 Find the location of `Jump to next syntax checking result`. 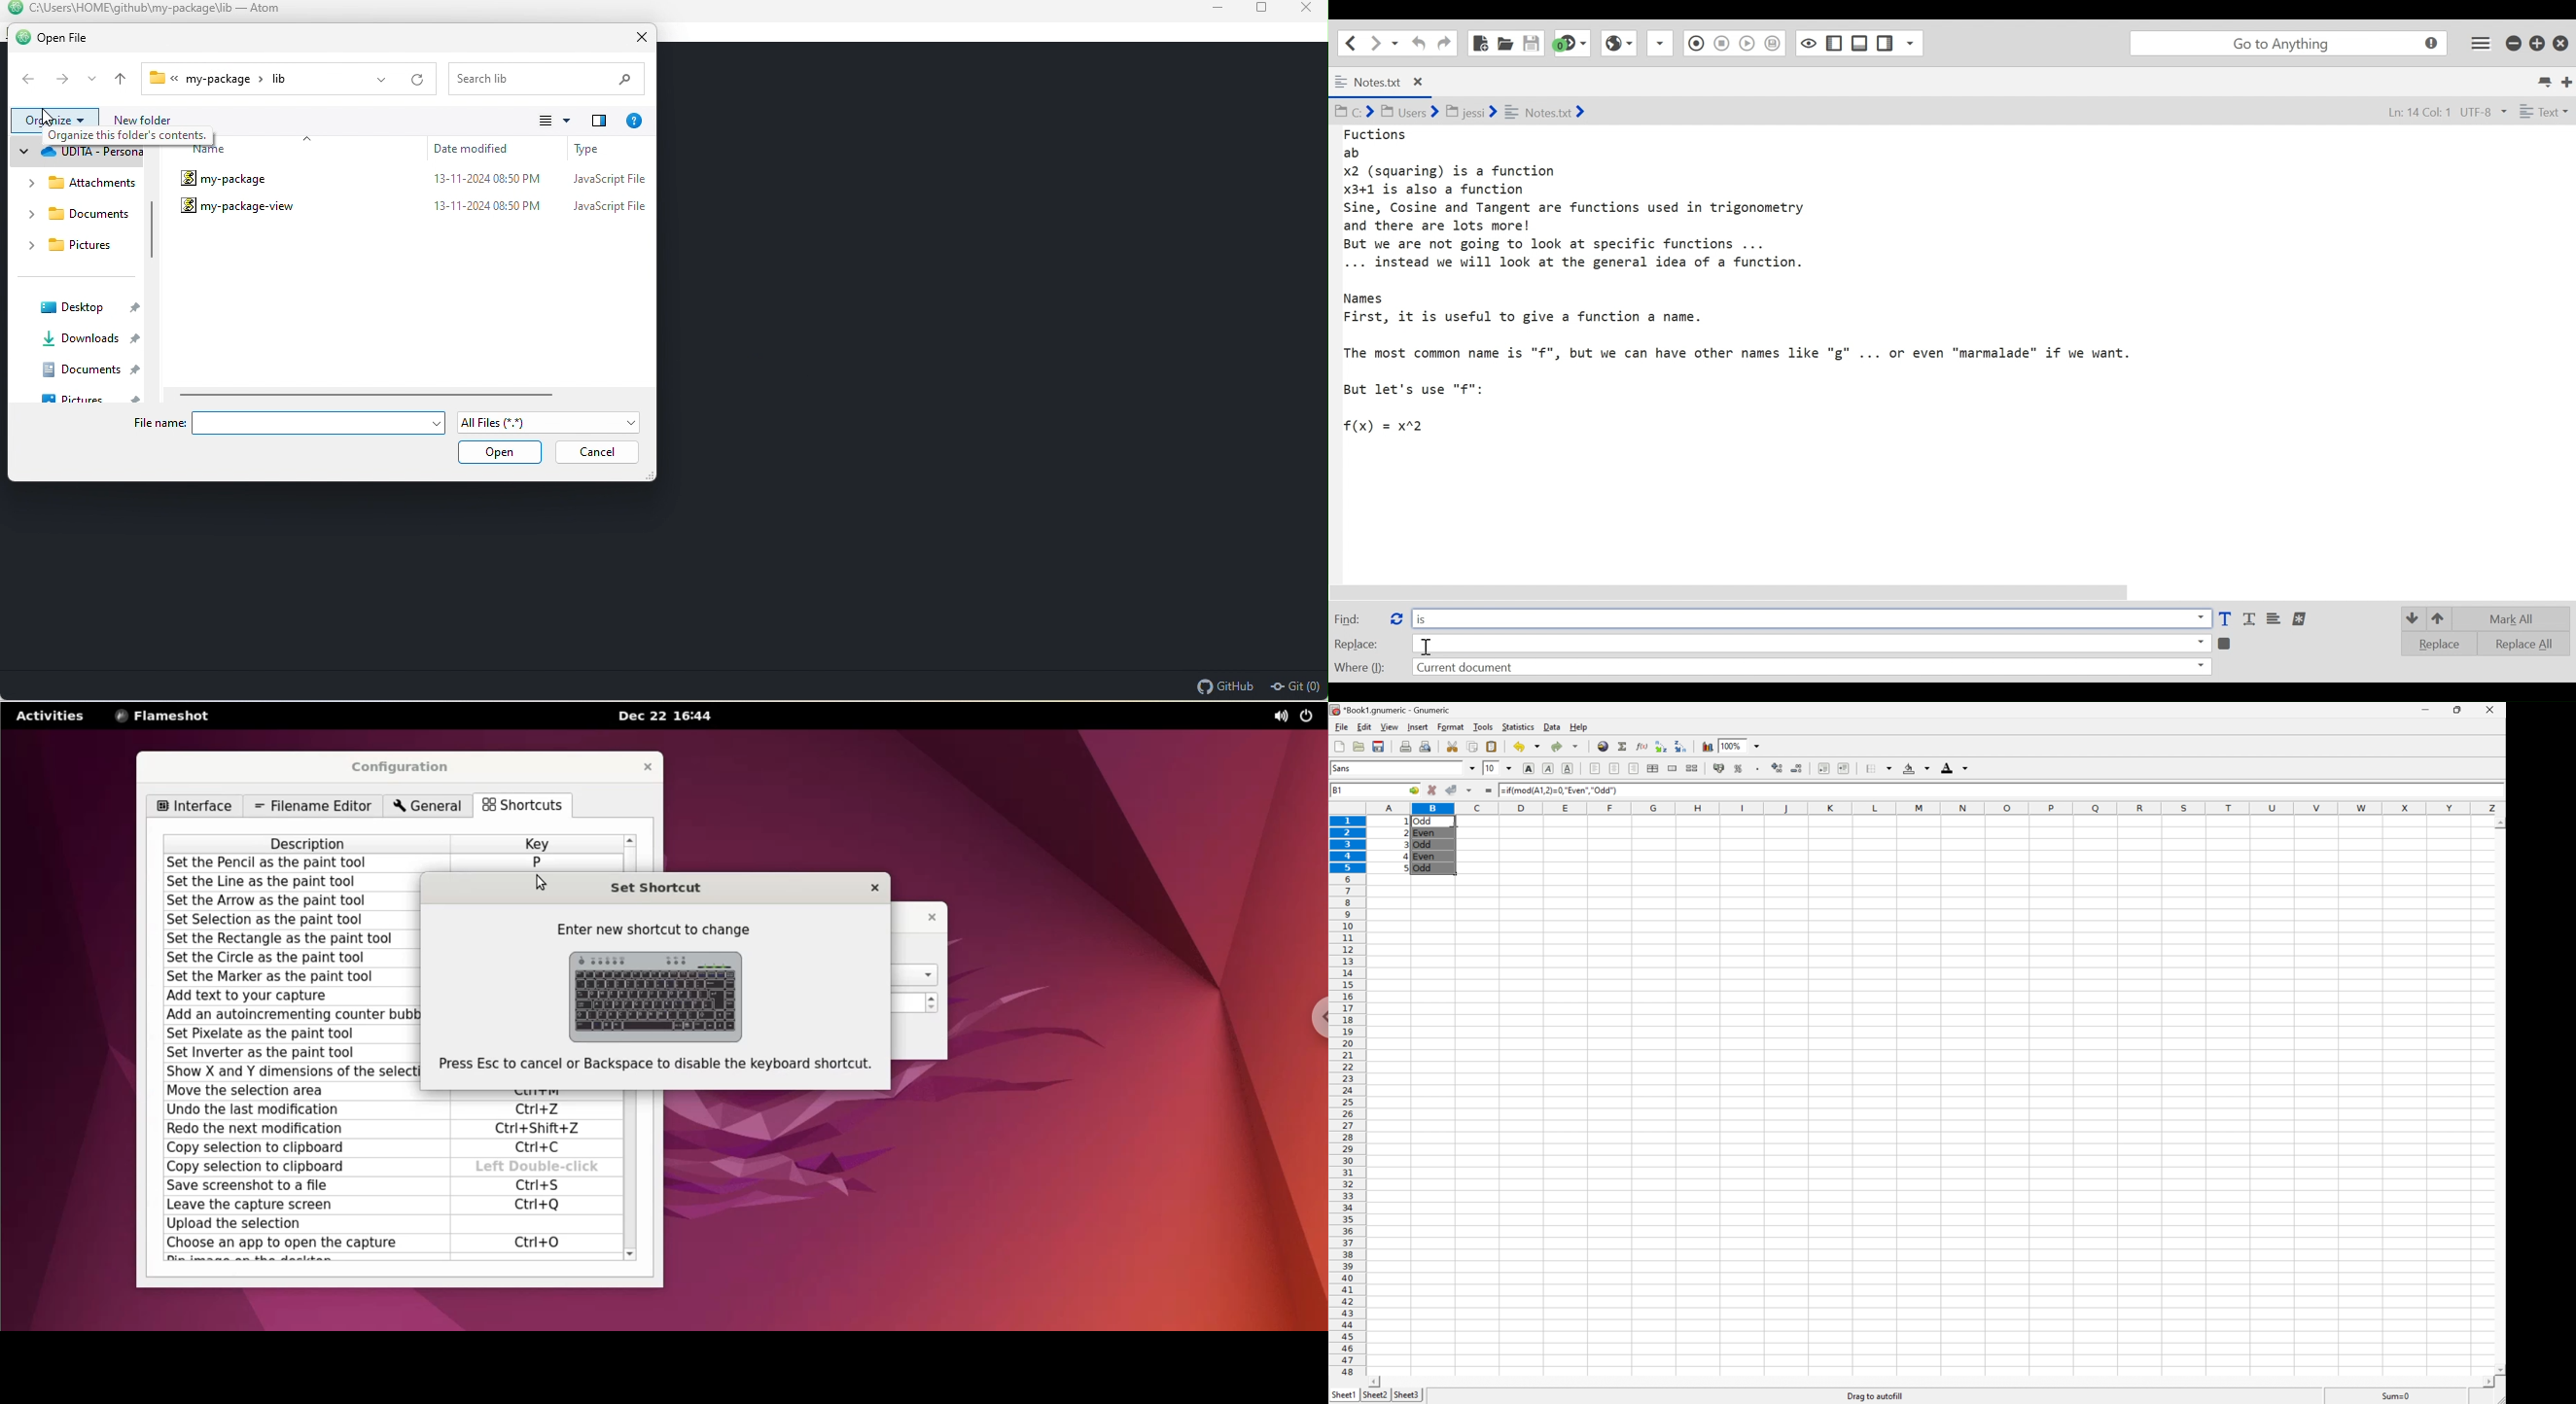

Jump to next syntax checking result is located at coordinates (1572, 43).